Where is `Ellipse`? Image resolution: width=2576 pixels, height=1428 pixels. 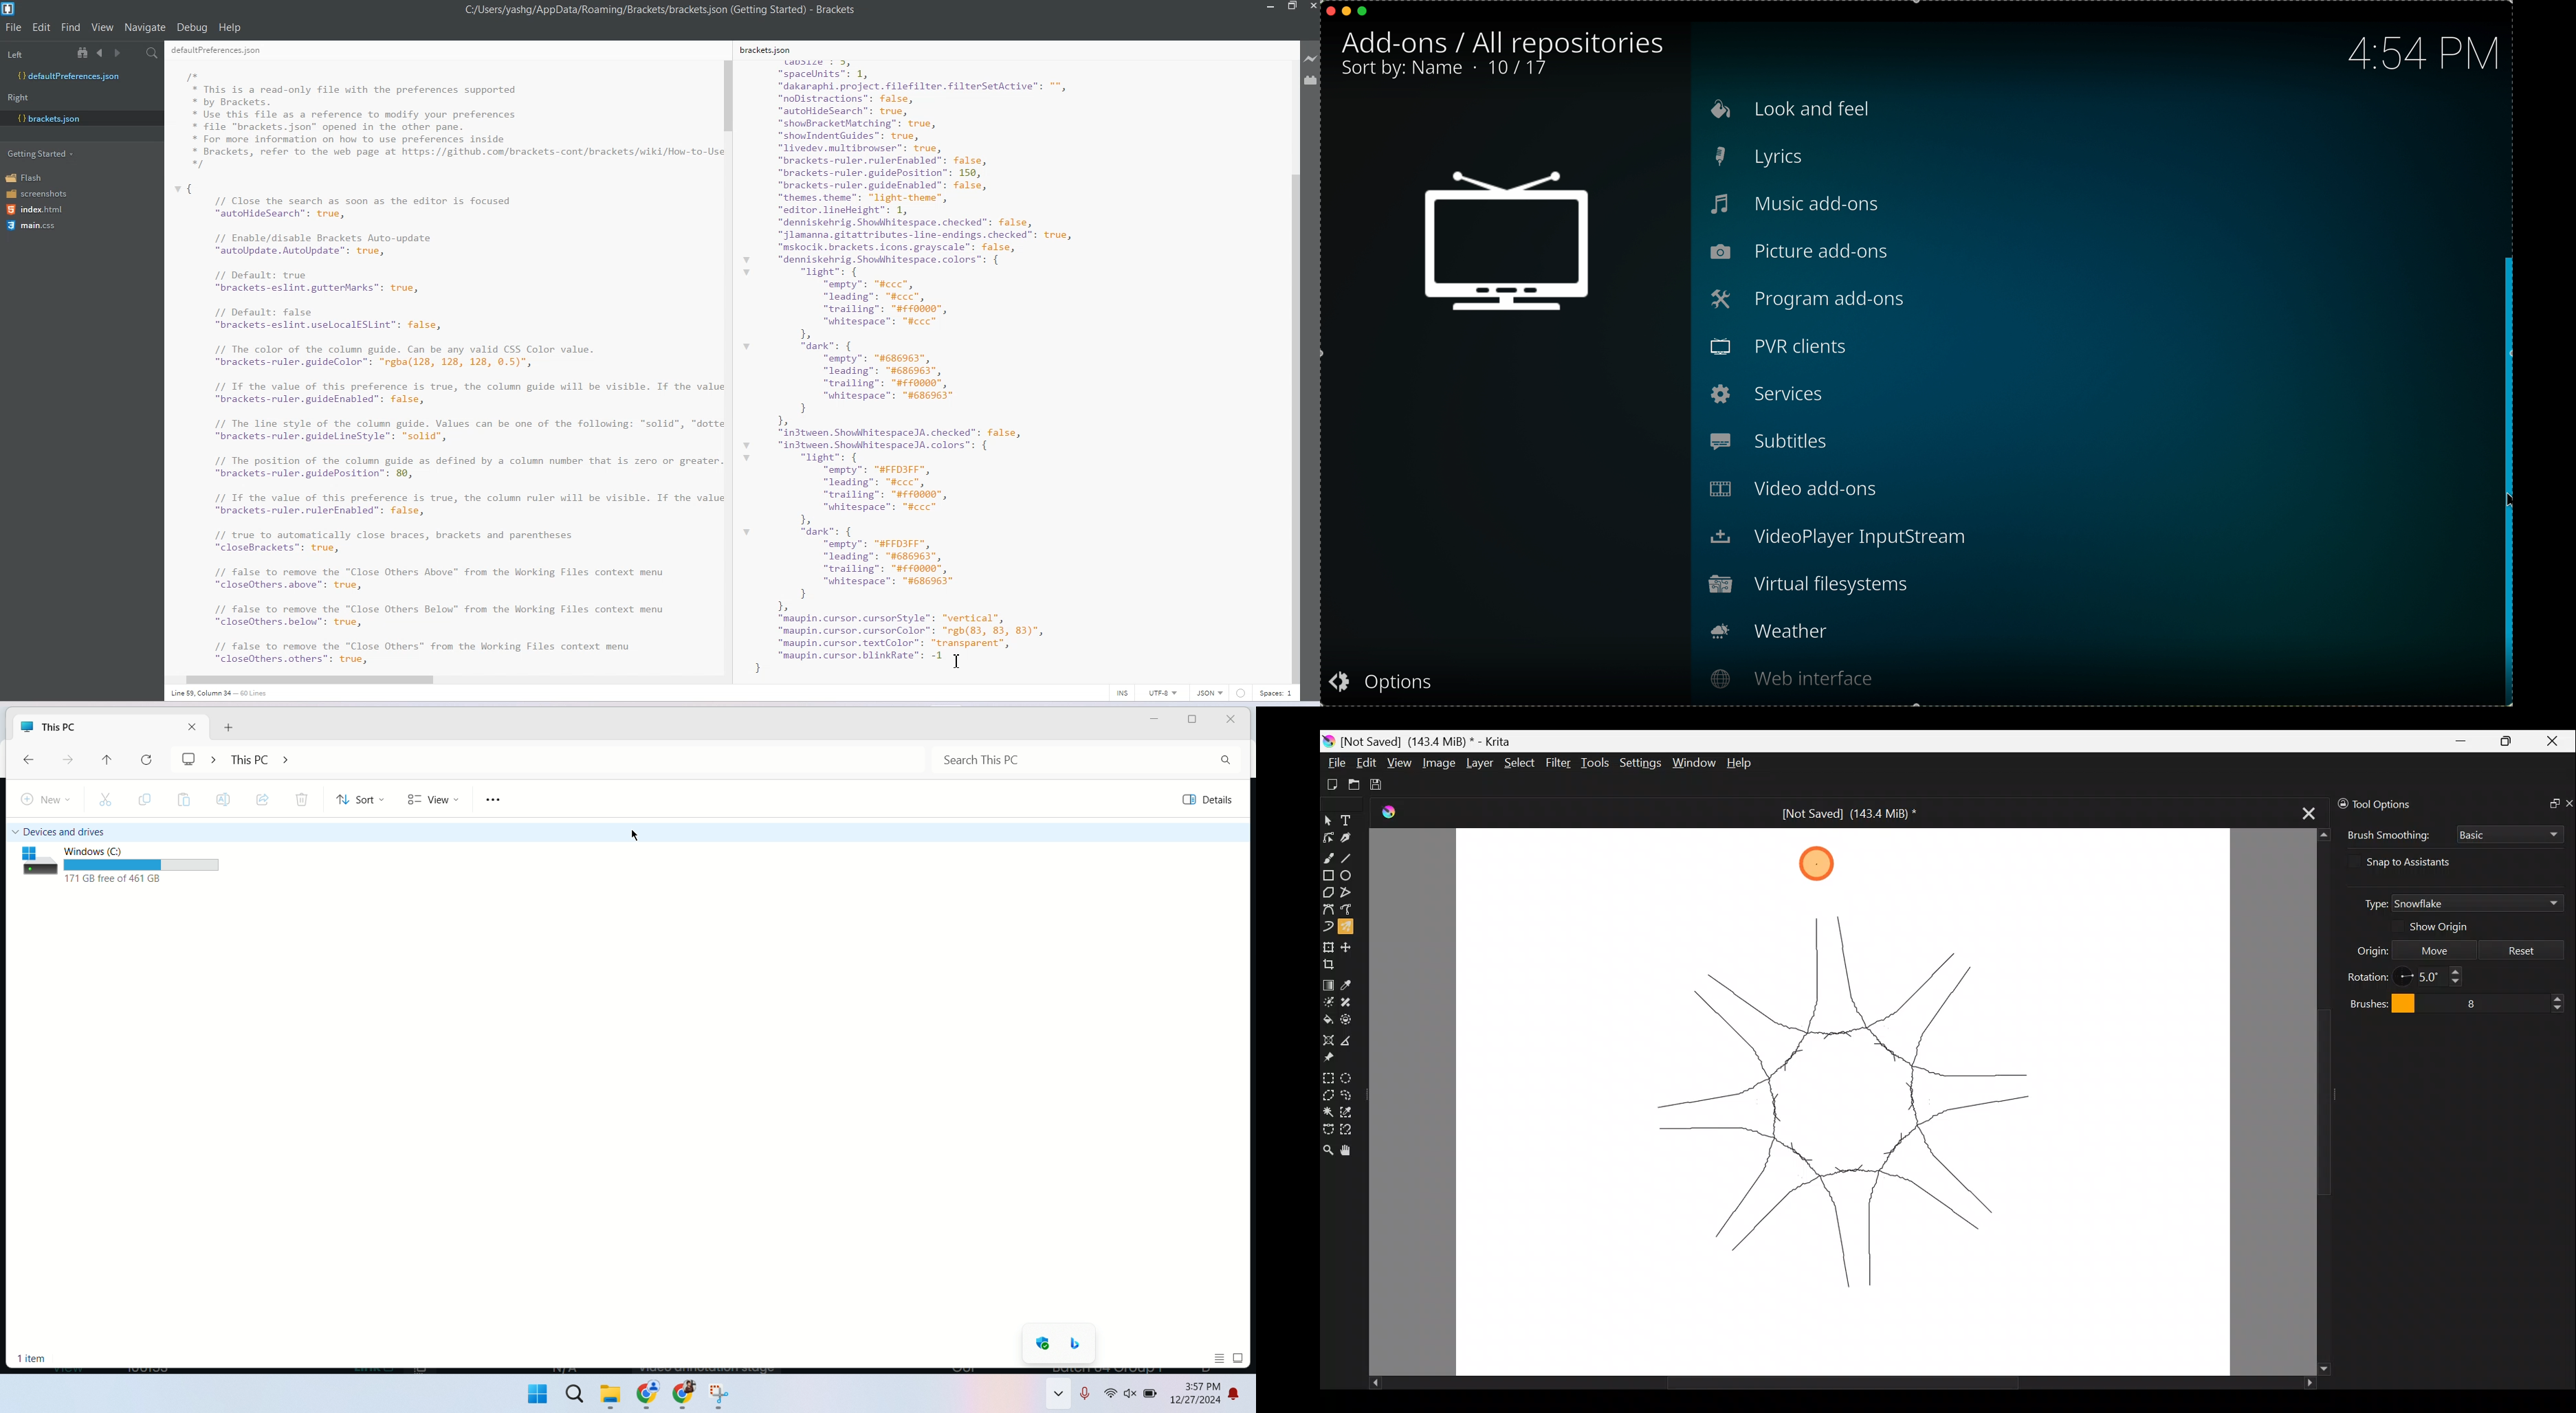 Ellipse is located at coordinates (1347, 875).